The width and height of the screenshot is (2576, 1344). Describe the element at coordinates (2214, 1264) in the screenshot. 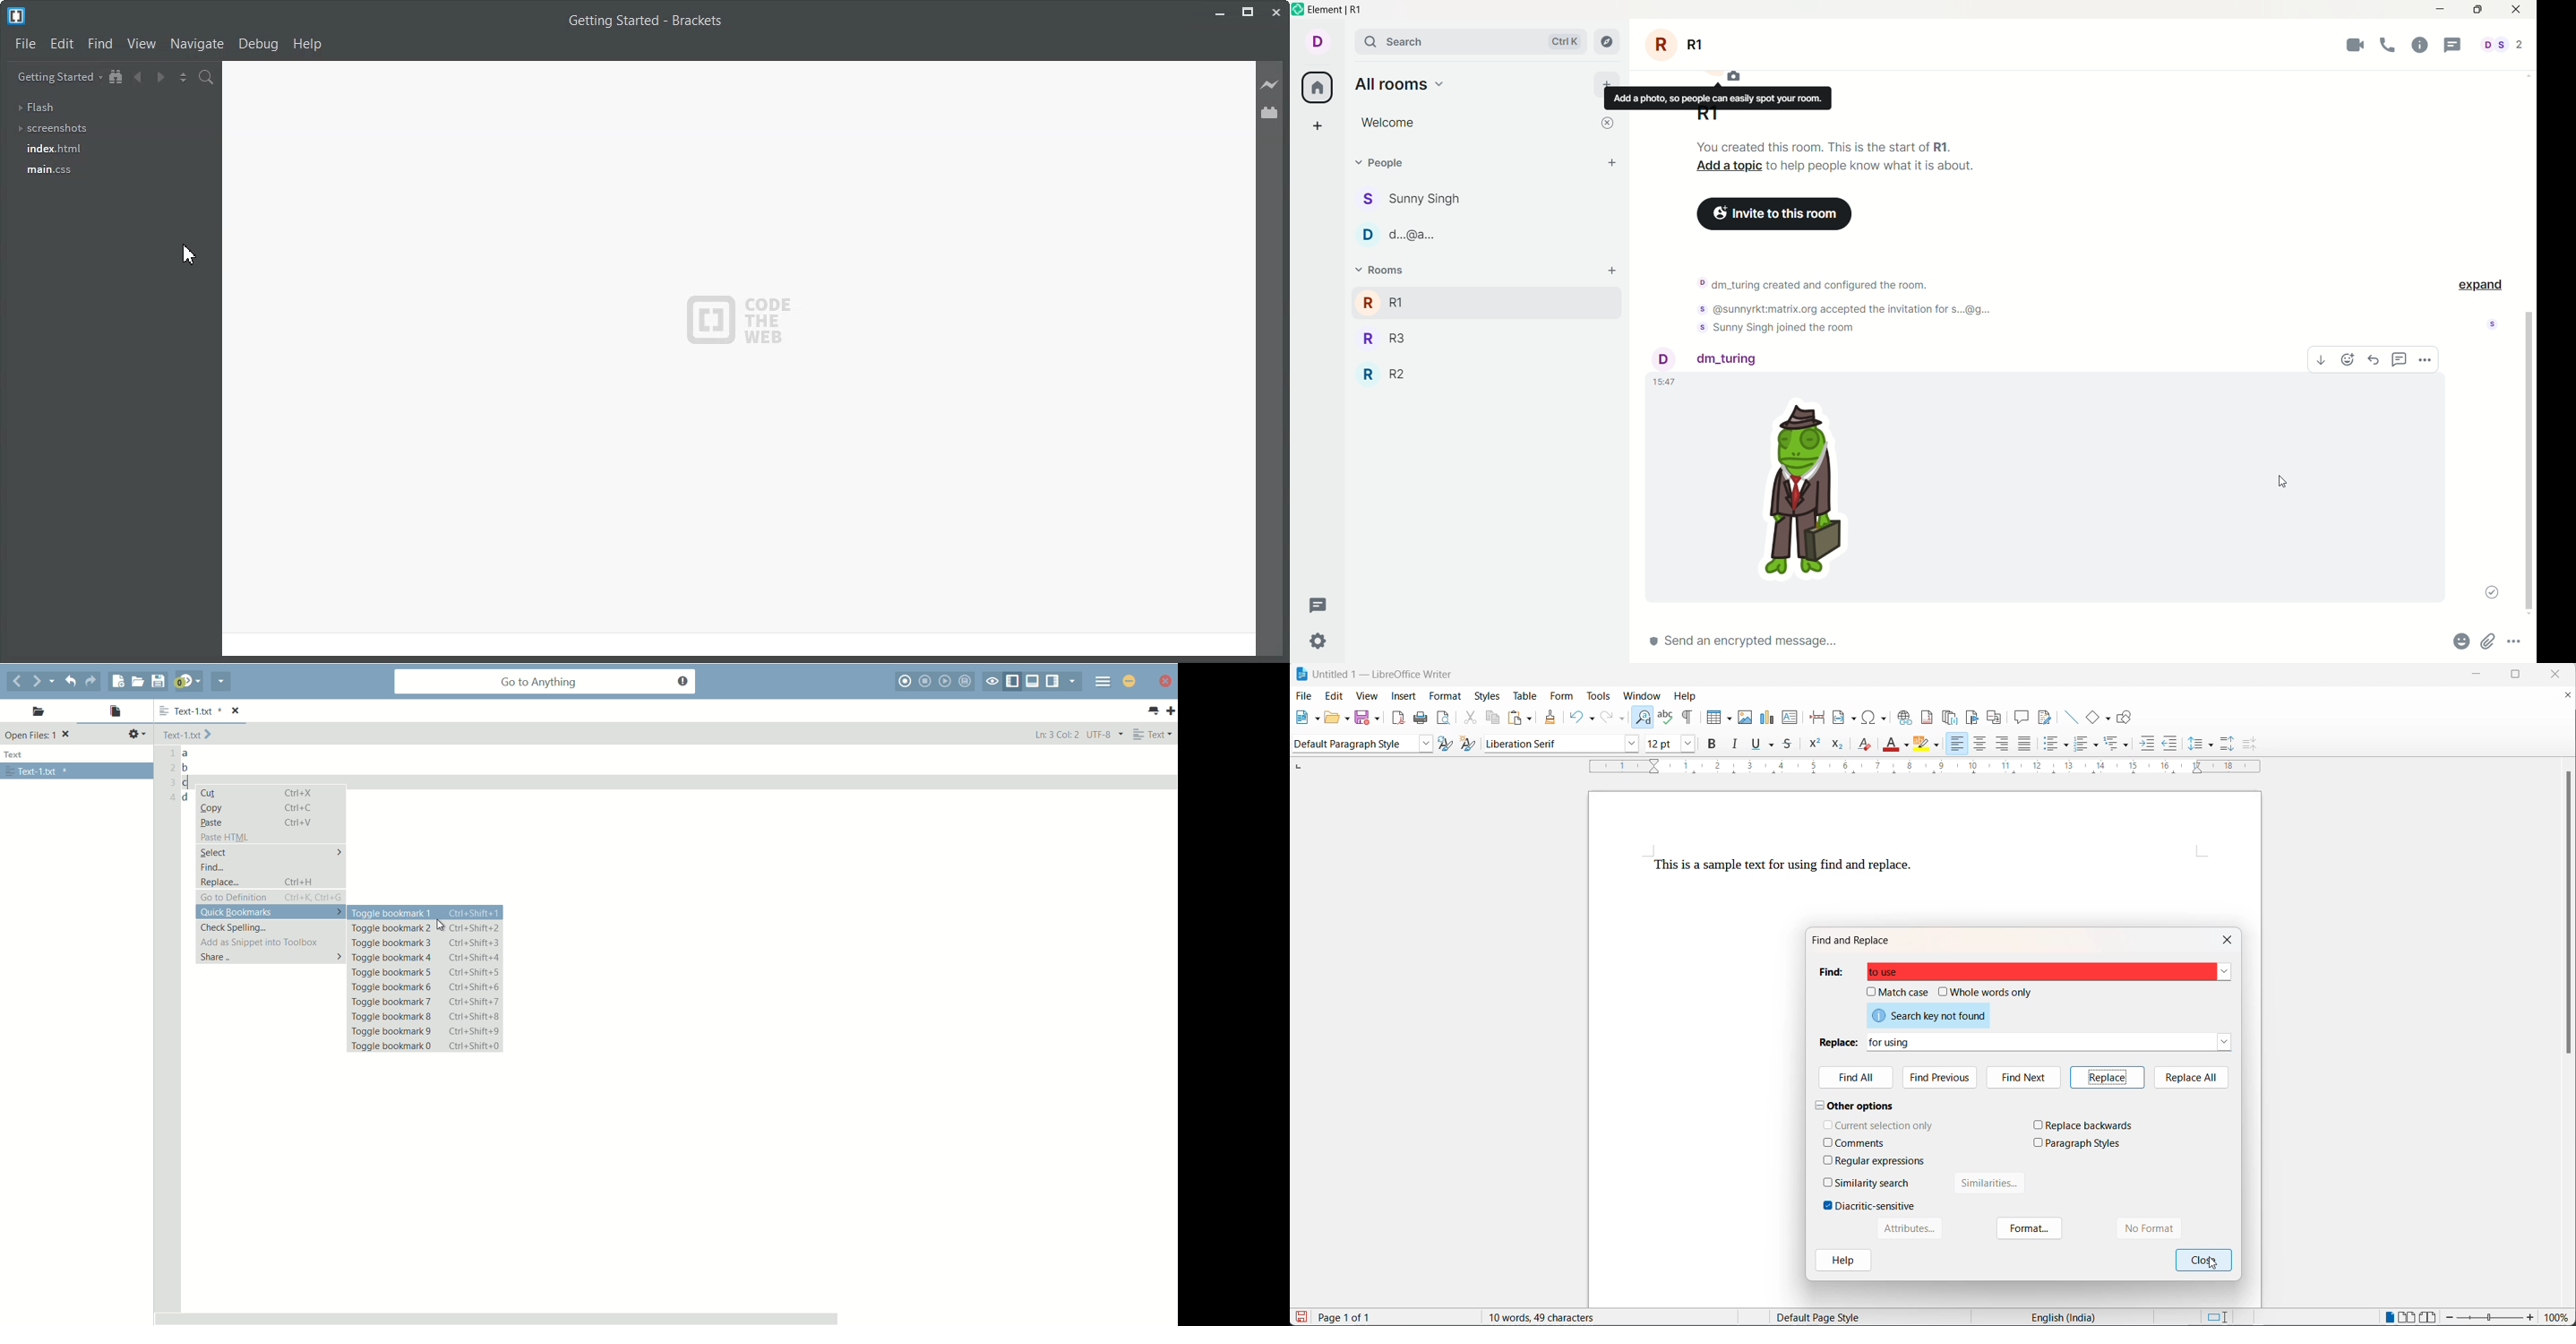

I see `cursor` at that location.